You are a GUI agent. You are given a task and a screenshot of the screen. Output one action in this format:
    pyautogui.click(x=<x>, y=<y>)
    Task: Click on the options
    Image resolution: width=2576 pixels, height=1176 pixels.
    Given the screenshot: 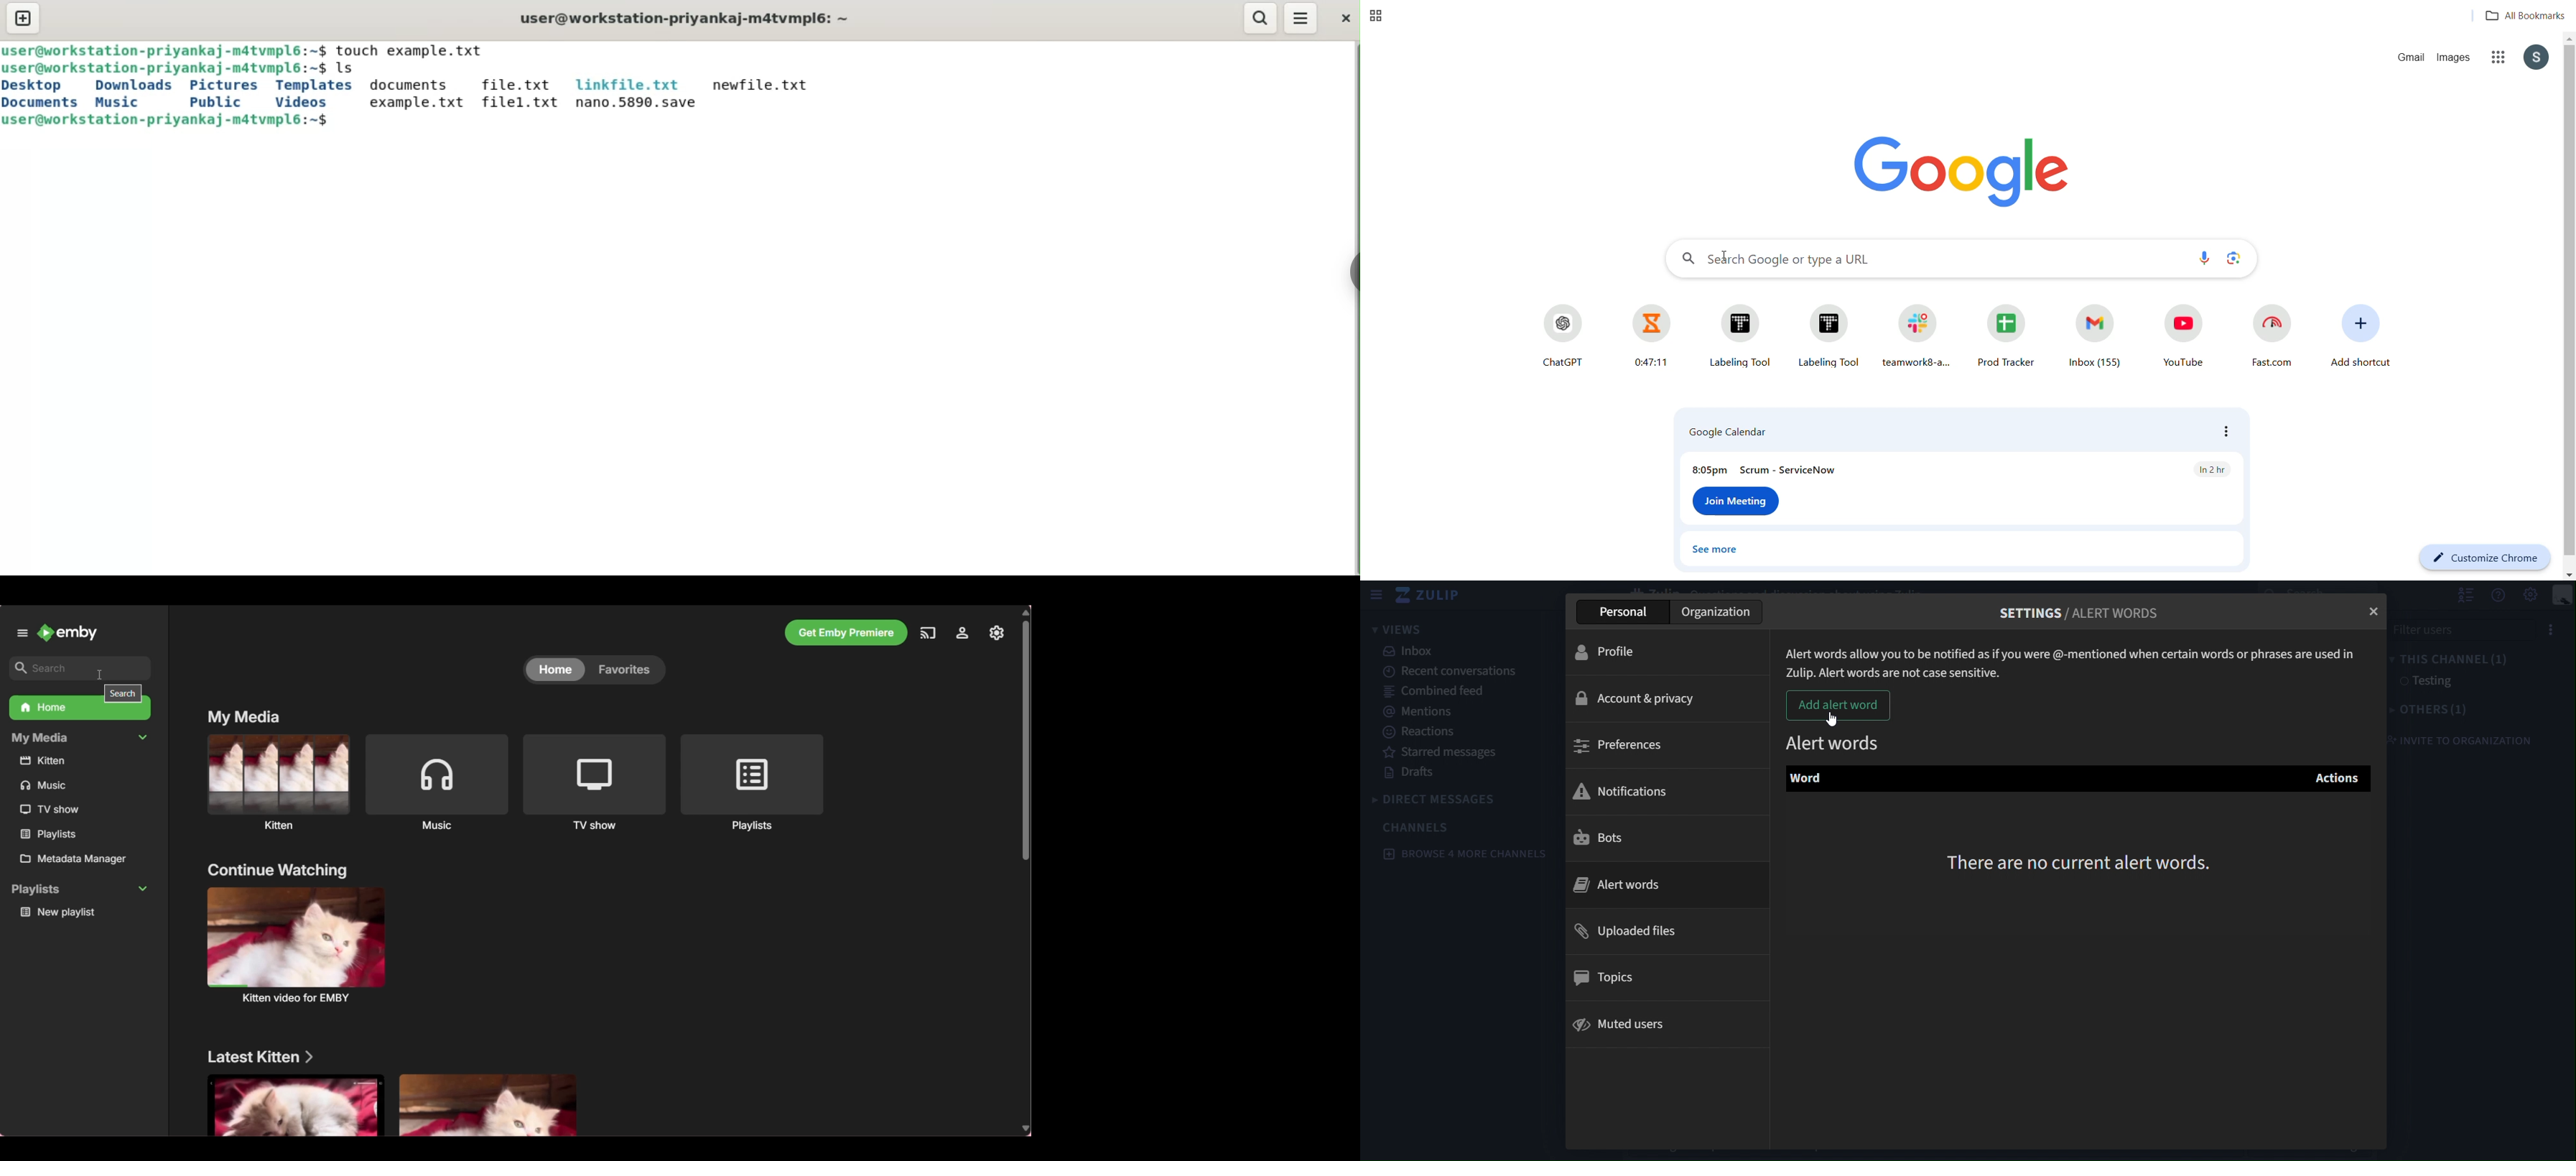 What is the action you would take?
    pyautogui.click(x=2552, y=628)
    